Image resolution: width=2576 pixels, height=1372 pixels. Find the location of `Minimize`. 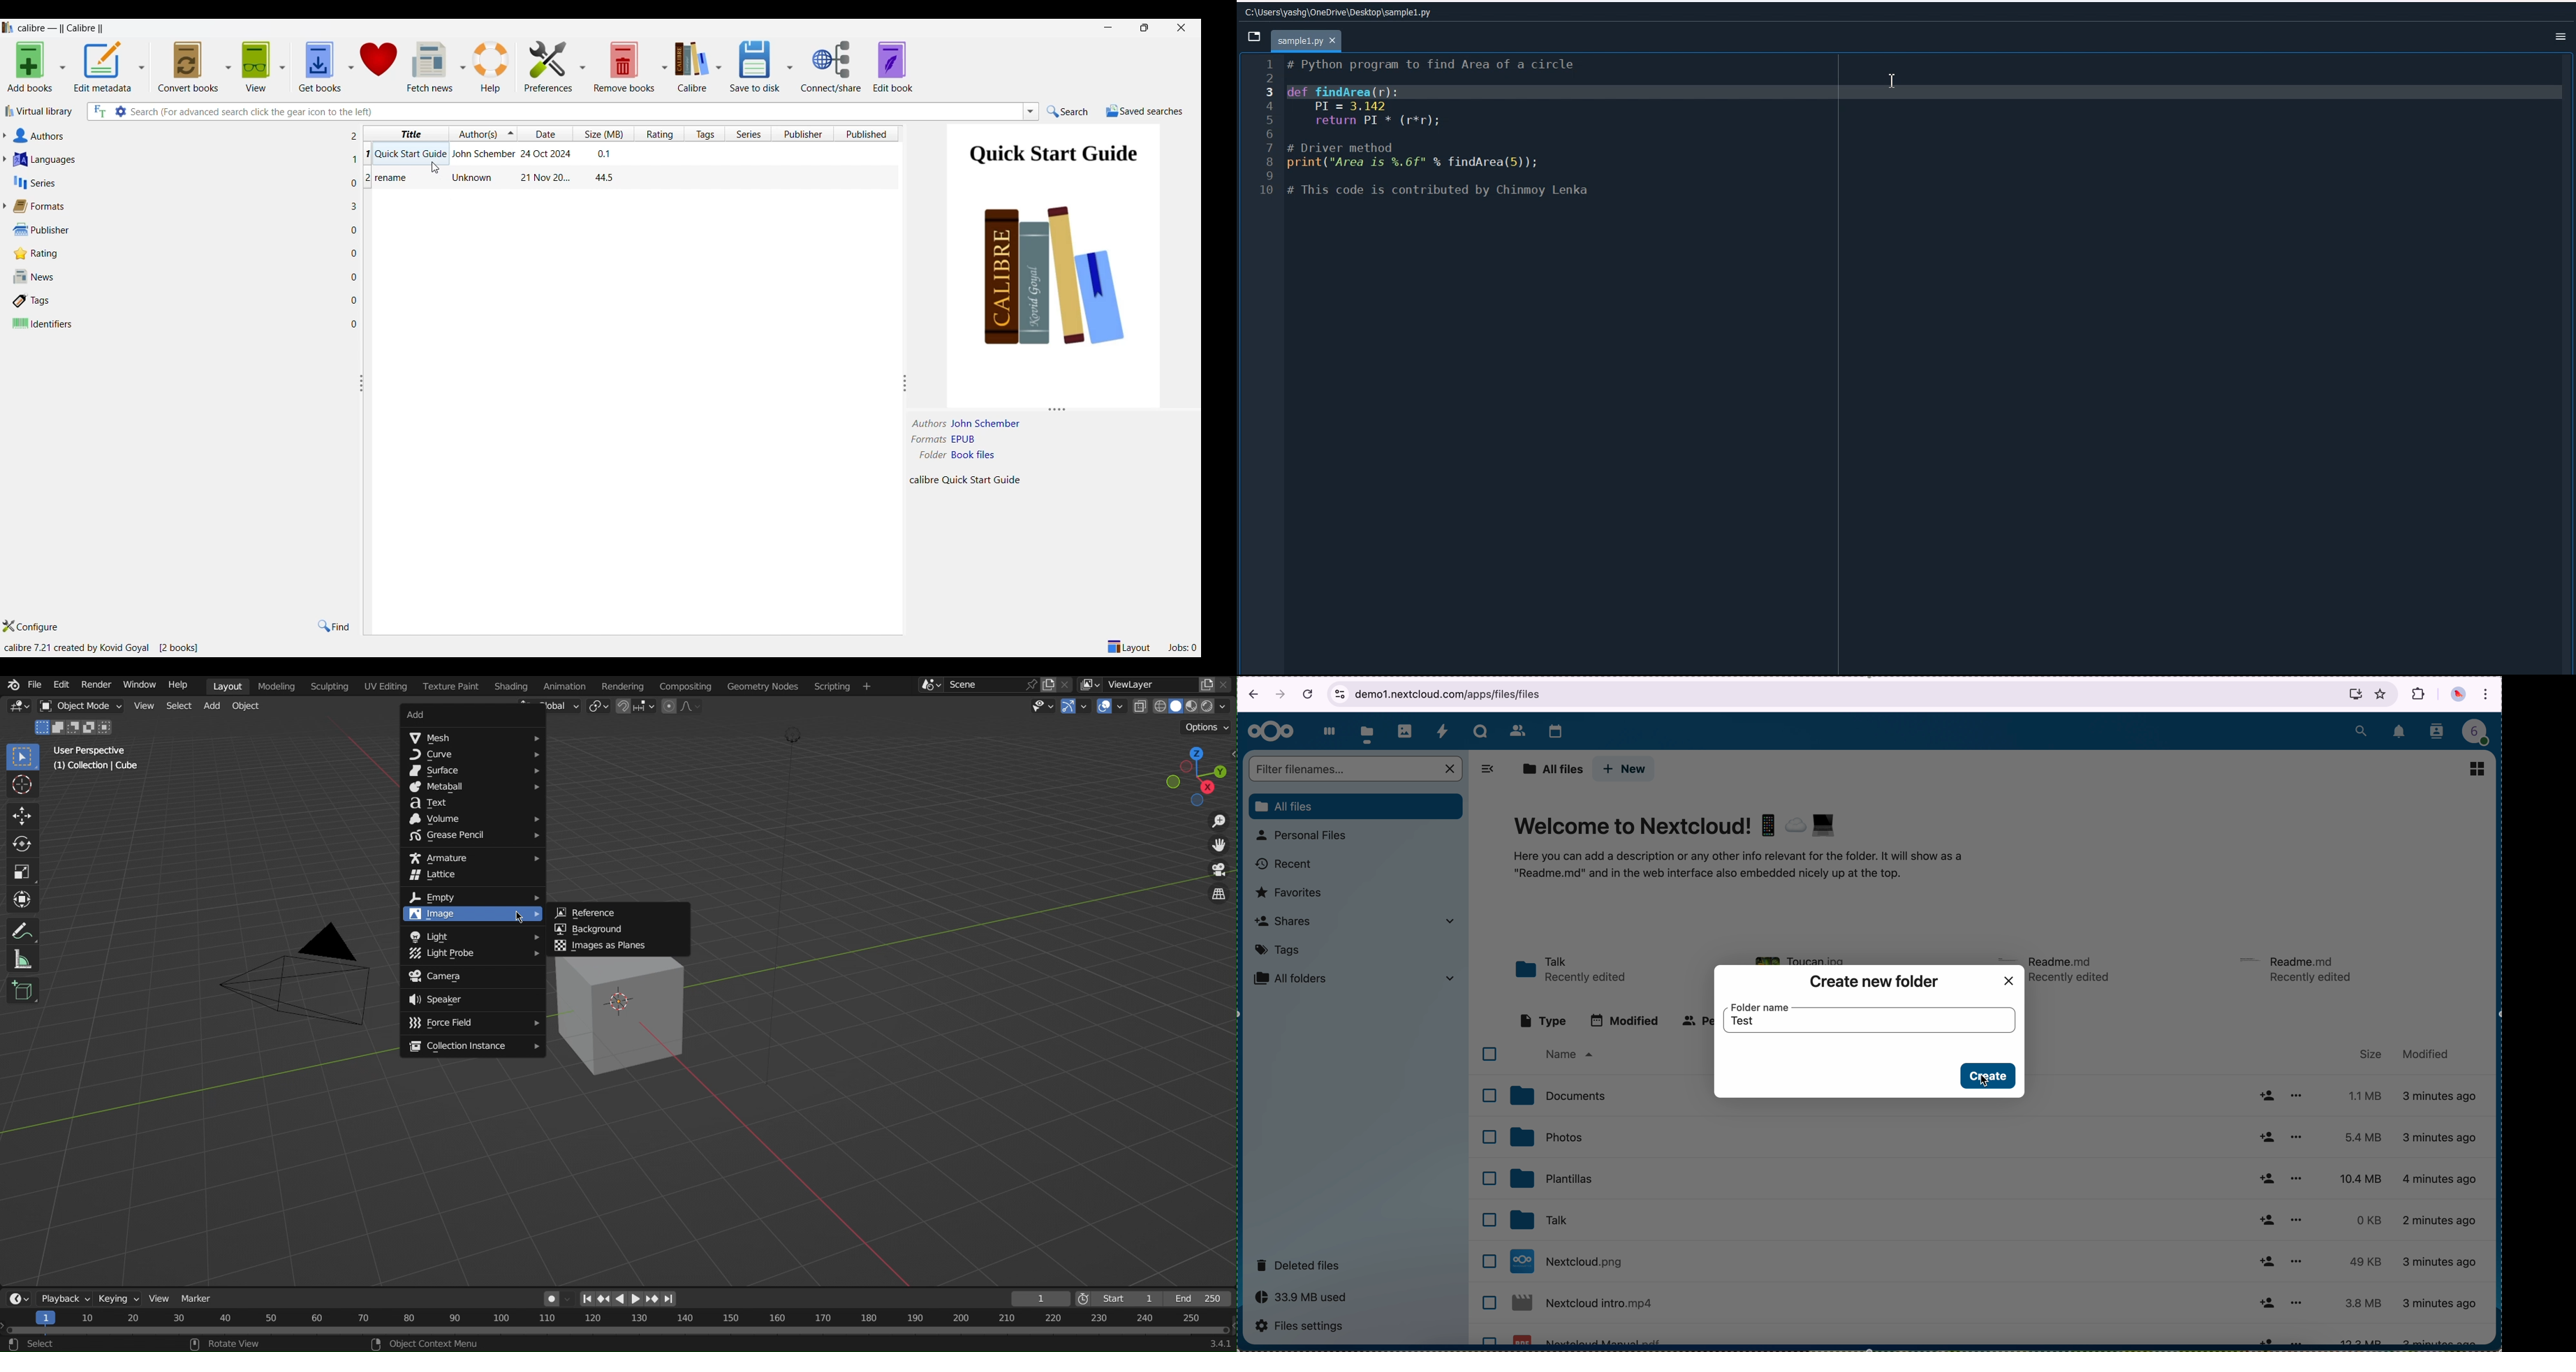

Minimize is located at coordinates (1108, 27).